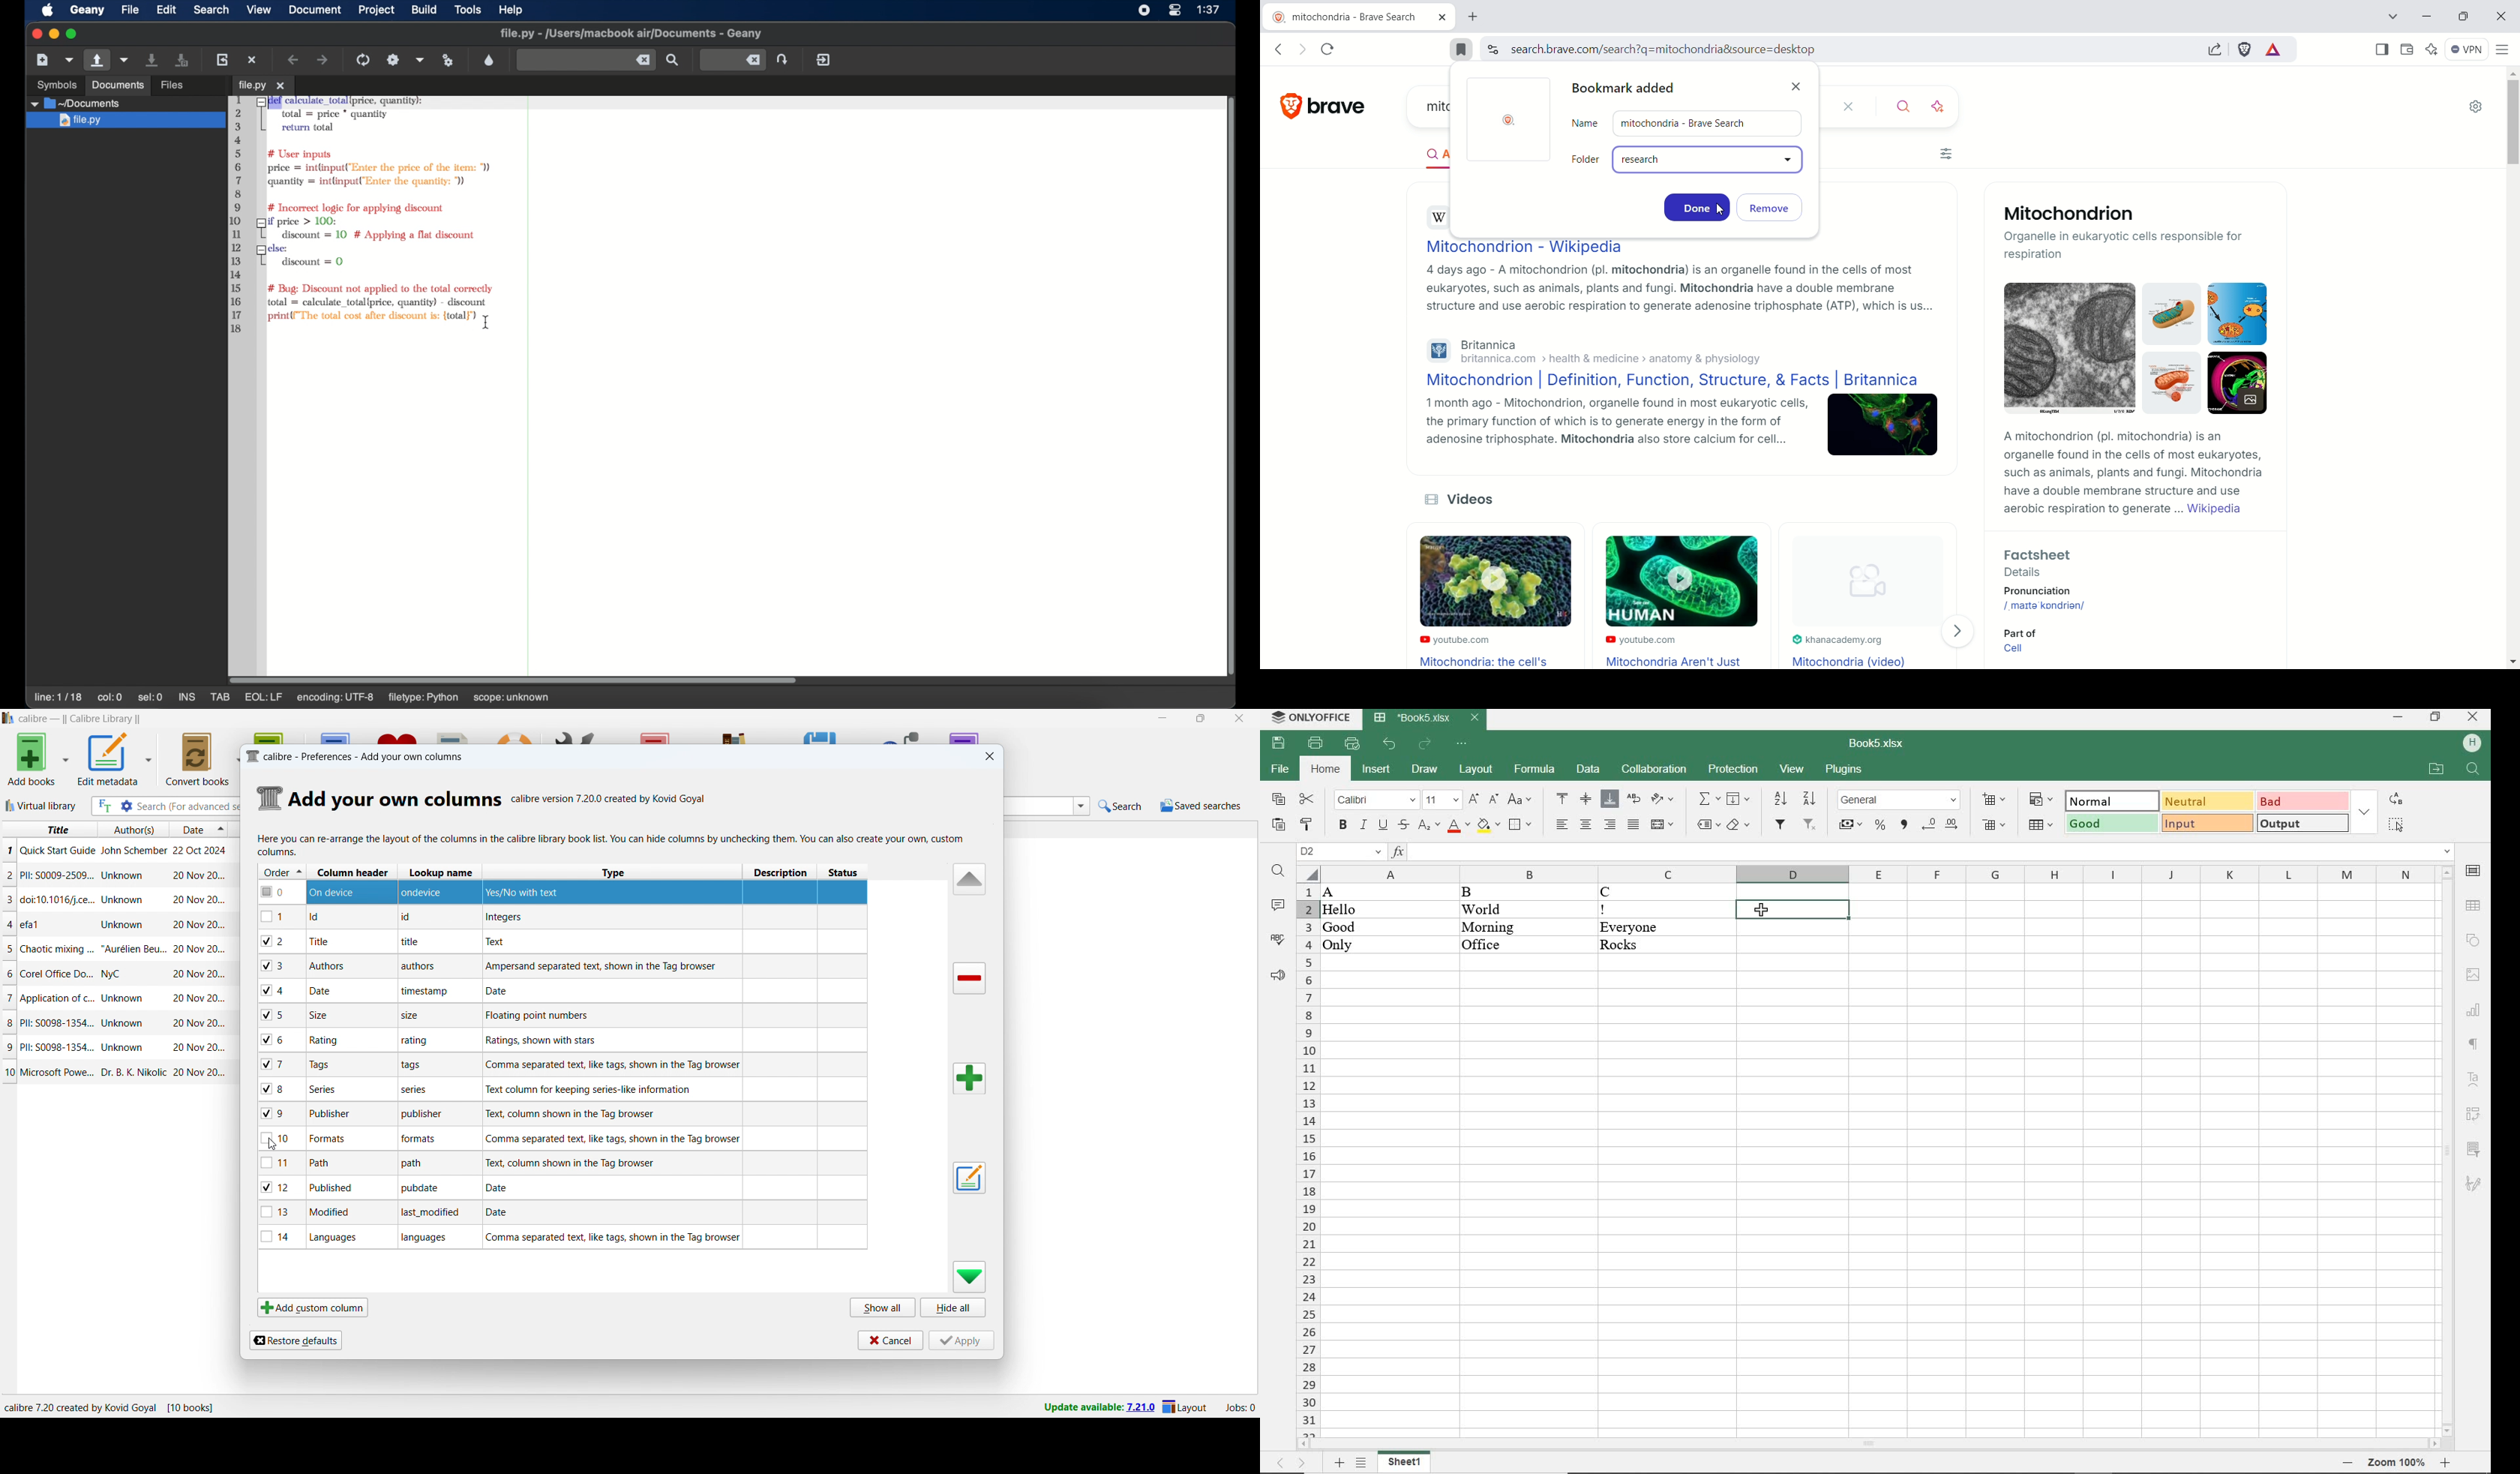  What do you see at coordinates (1277, 974) in the screenshot?
I see `SUPPORT & FEEDBACK` at bounding box center [1277, 974].